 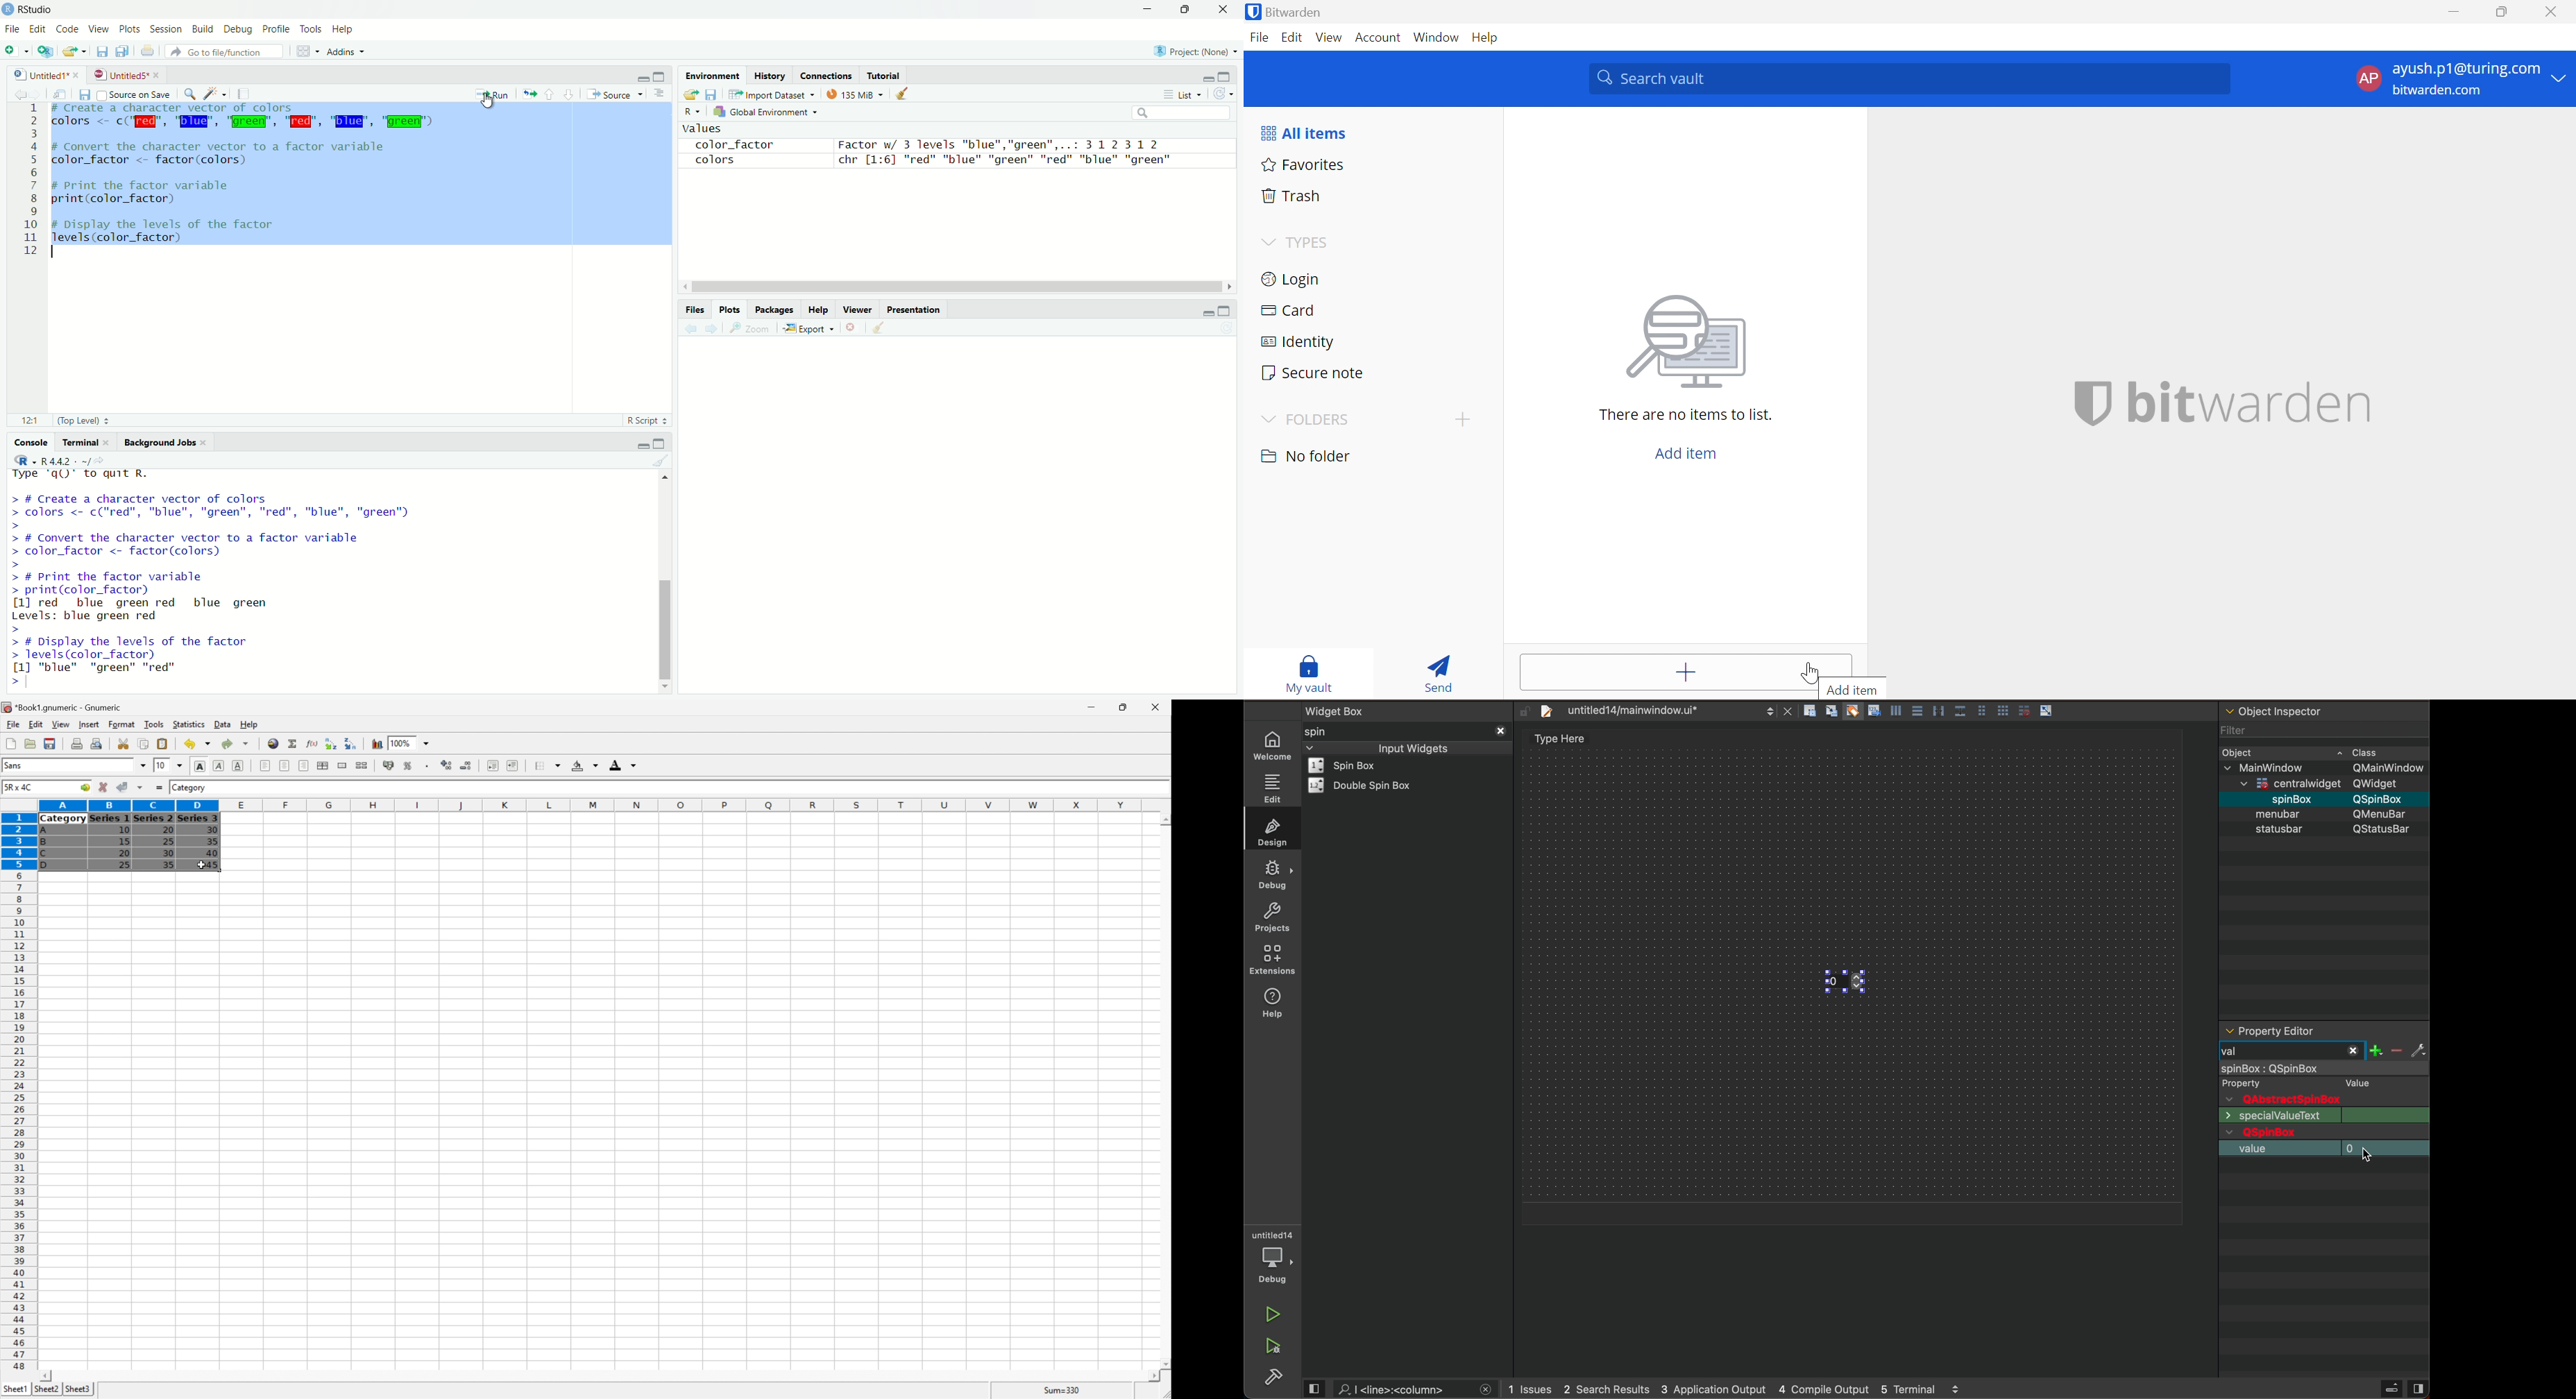 What do you see at coordinates (661, 442) in the screenshot?
I see `maximize` at bounding box center [661, 442].